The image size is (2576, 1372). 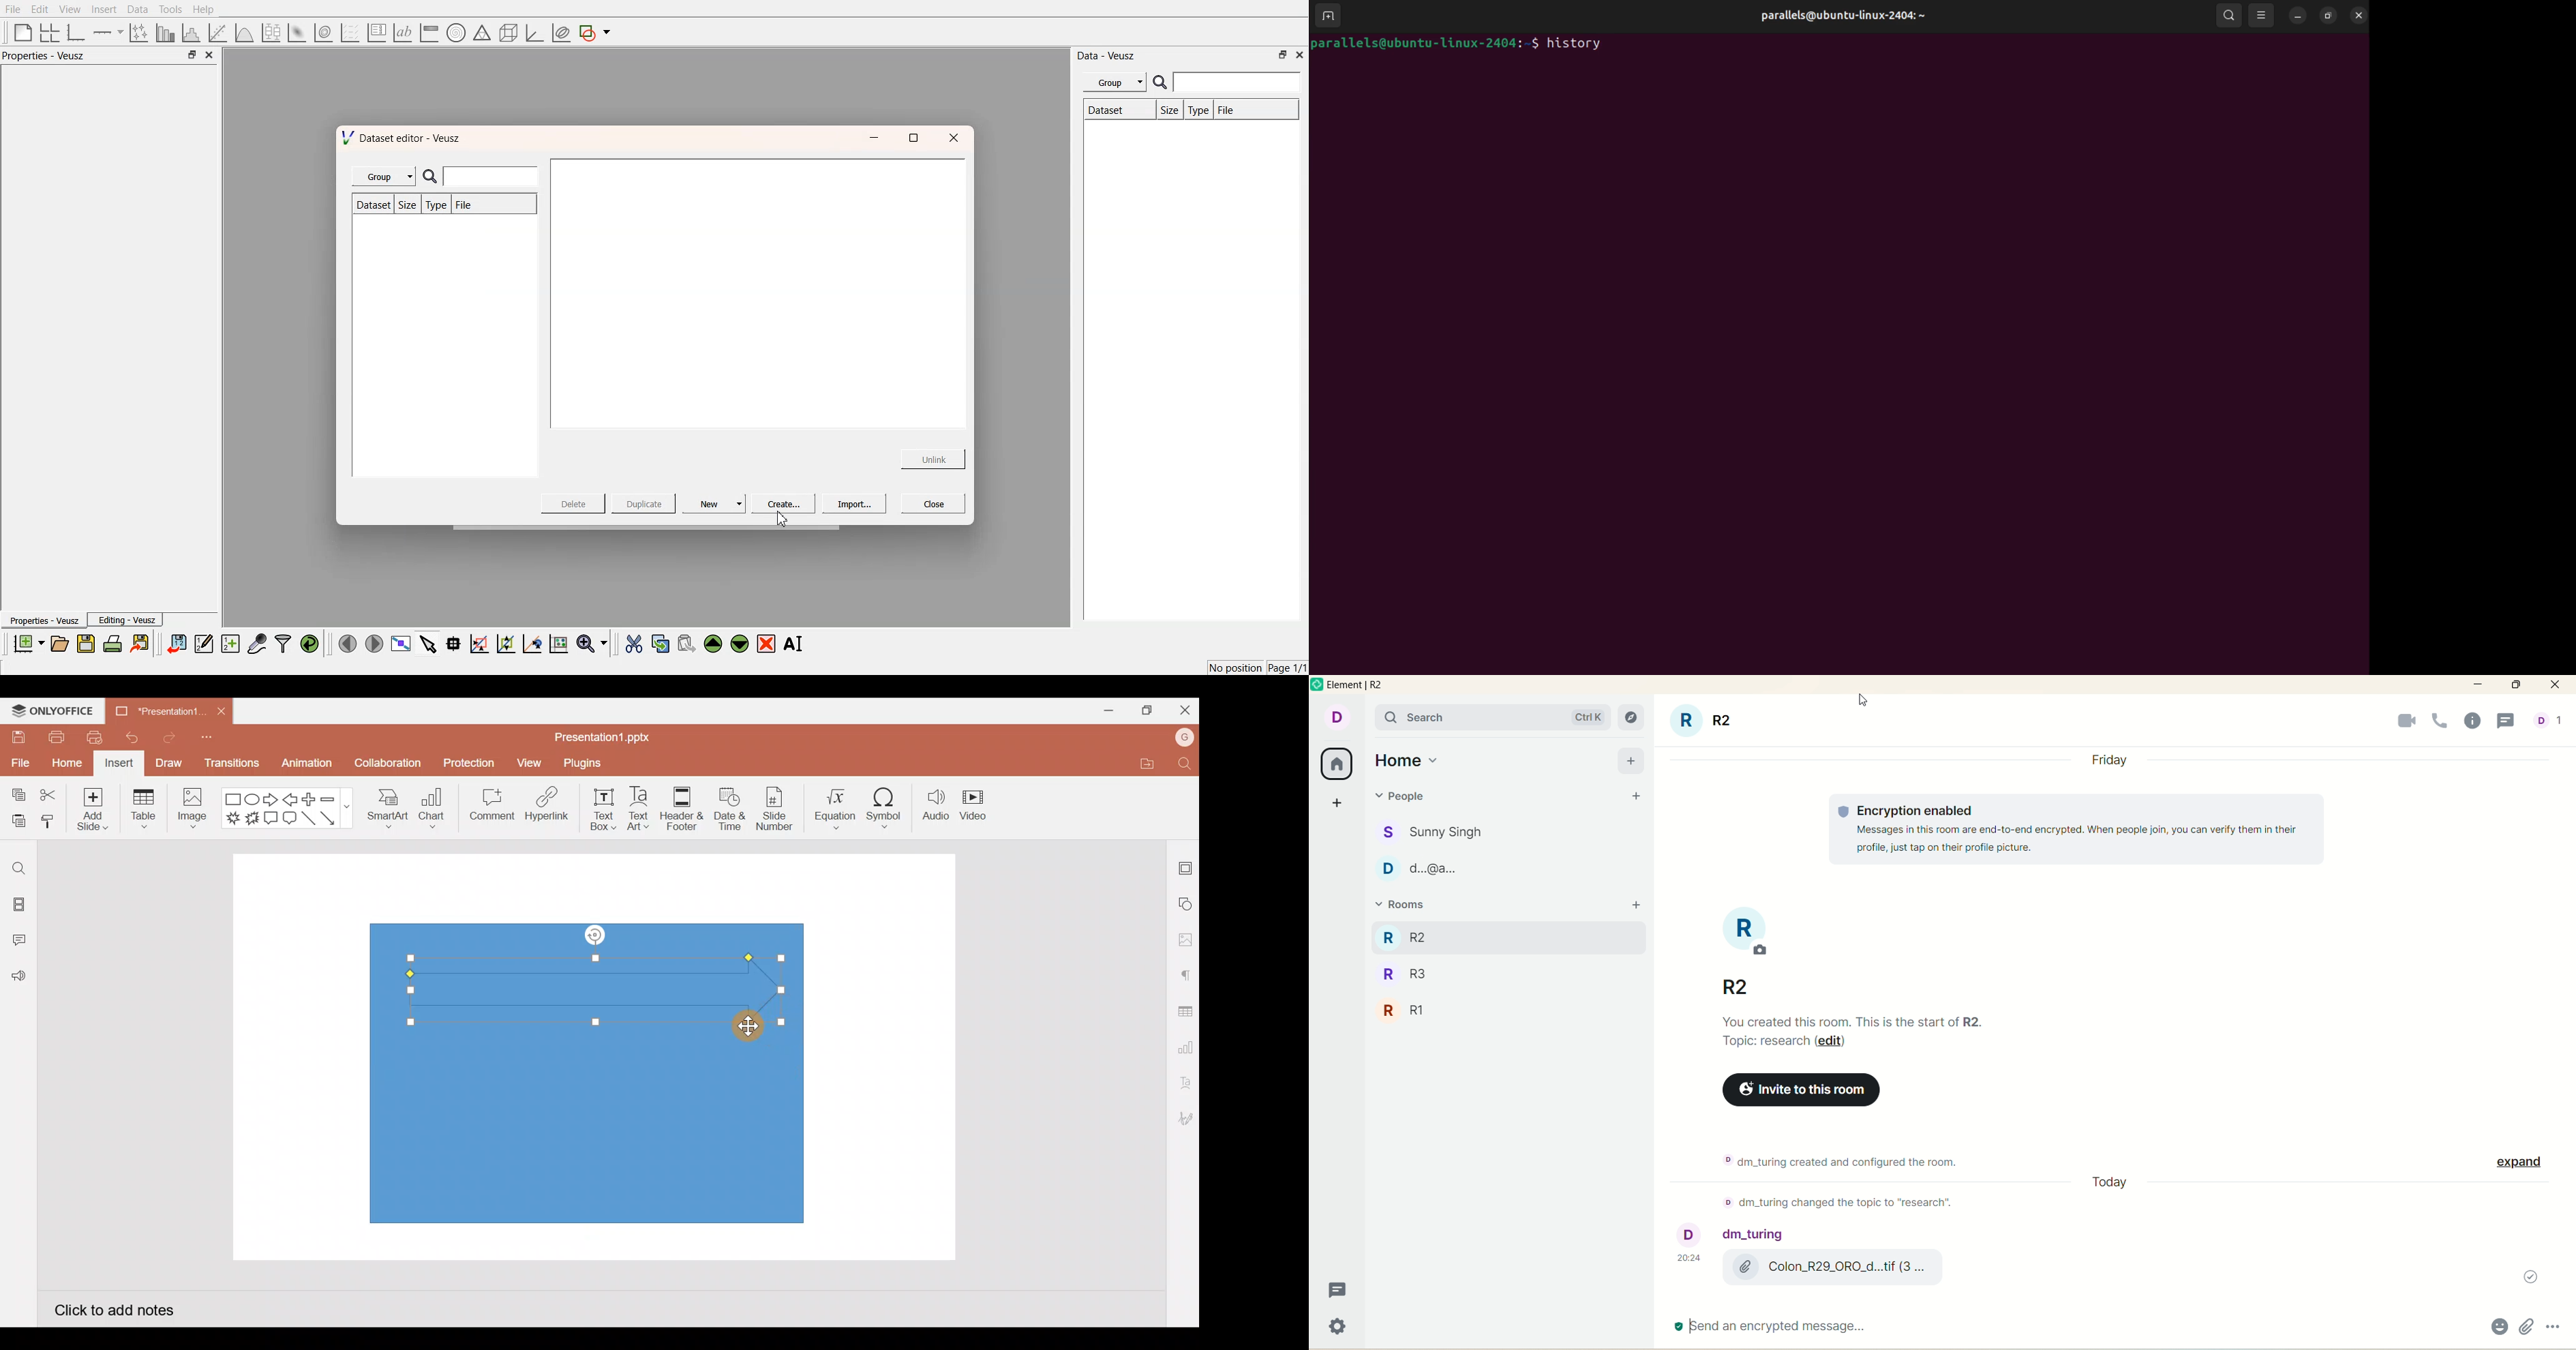 I want to click on Line, so click(x=310, y=822).